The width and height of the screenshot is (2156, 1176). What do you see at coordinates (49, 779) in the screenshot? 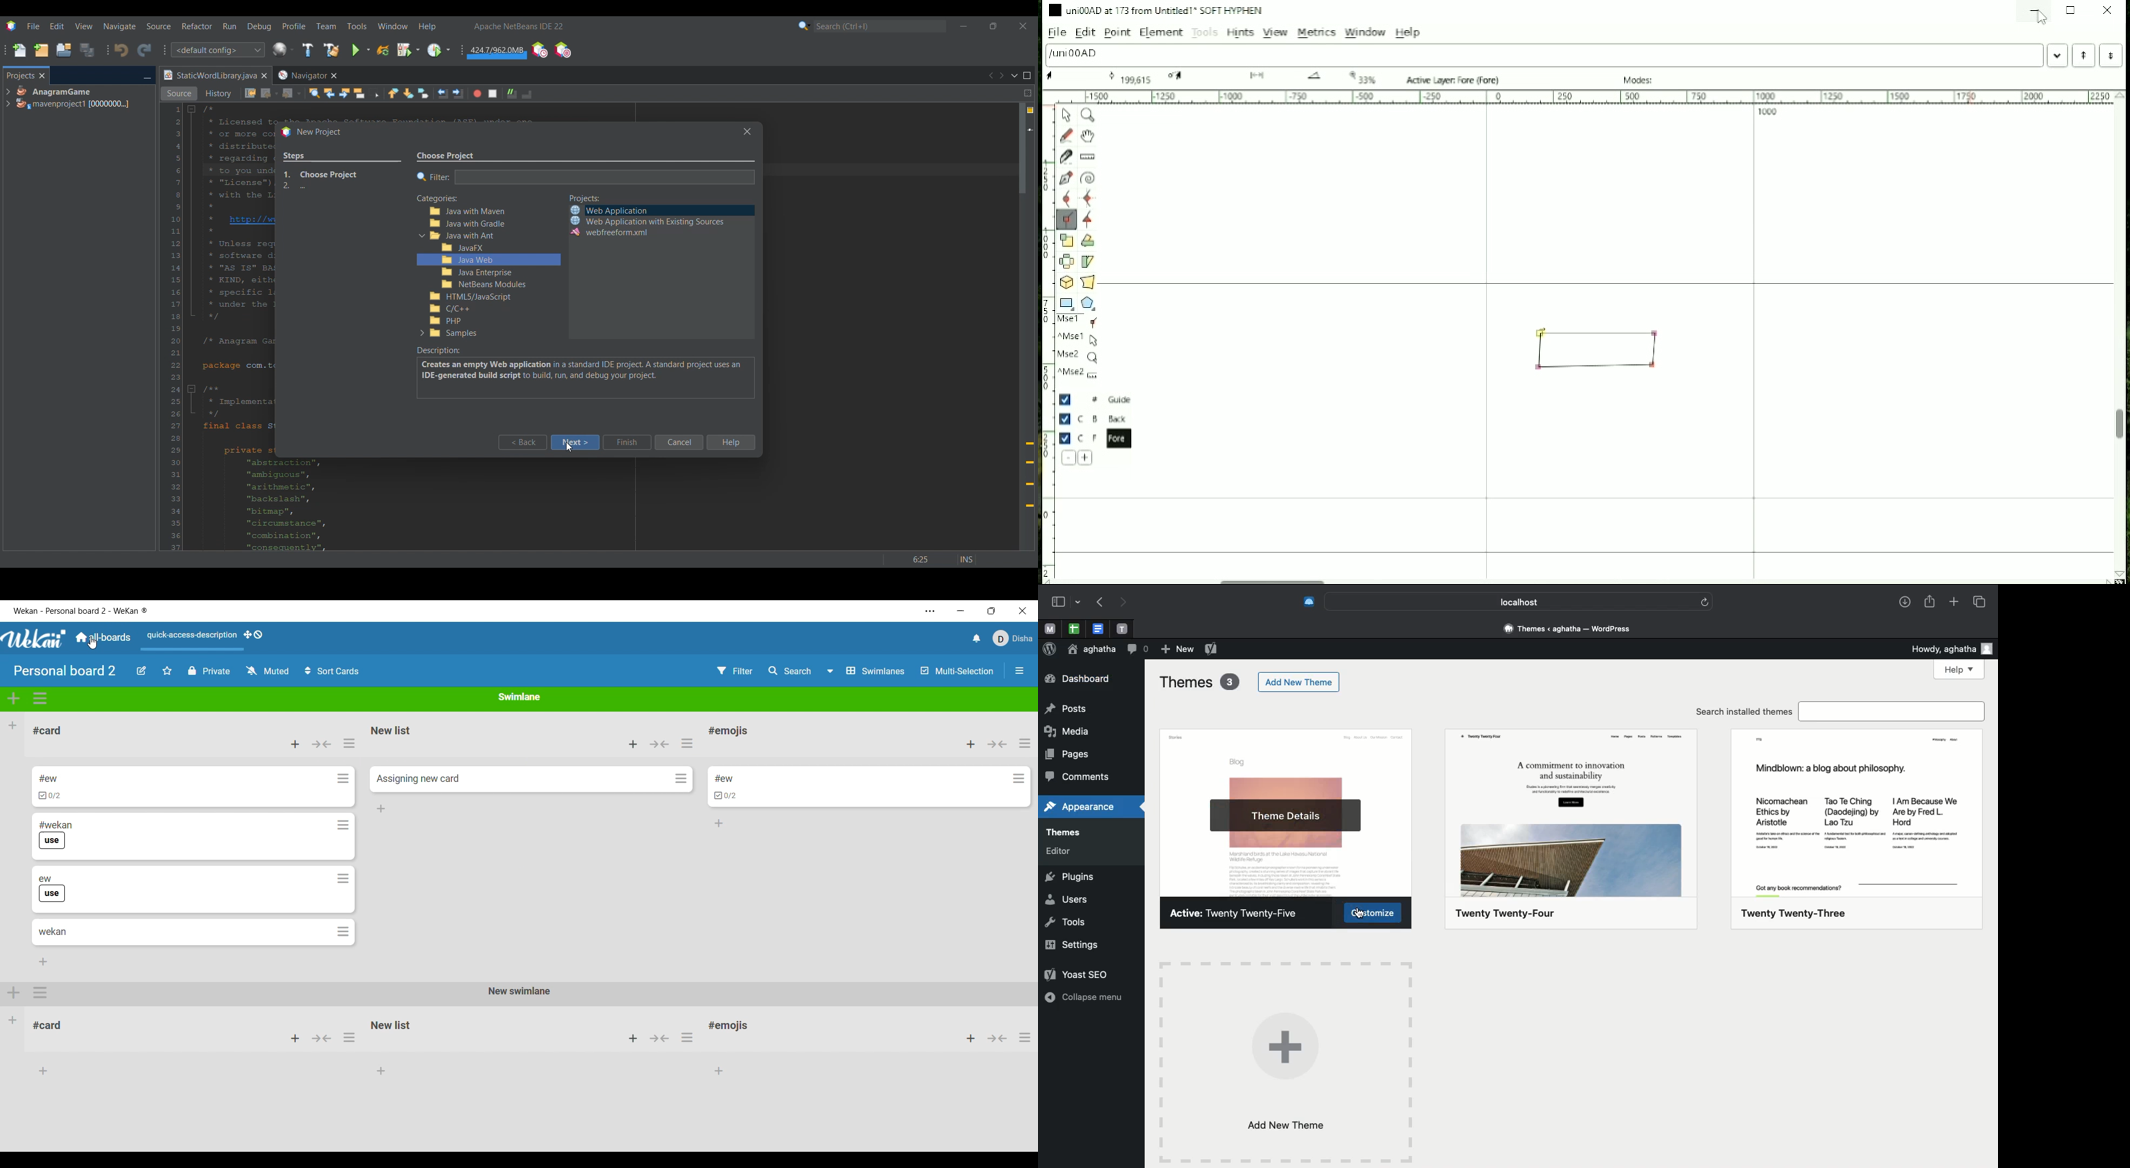
I see `Card name` at bounding box center [49, 779].